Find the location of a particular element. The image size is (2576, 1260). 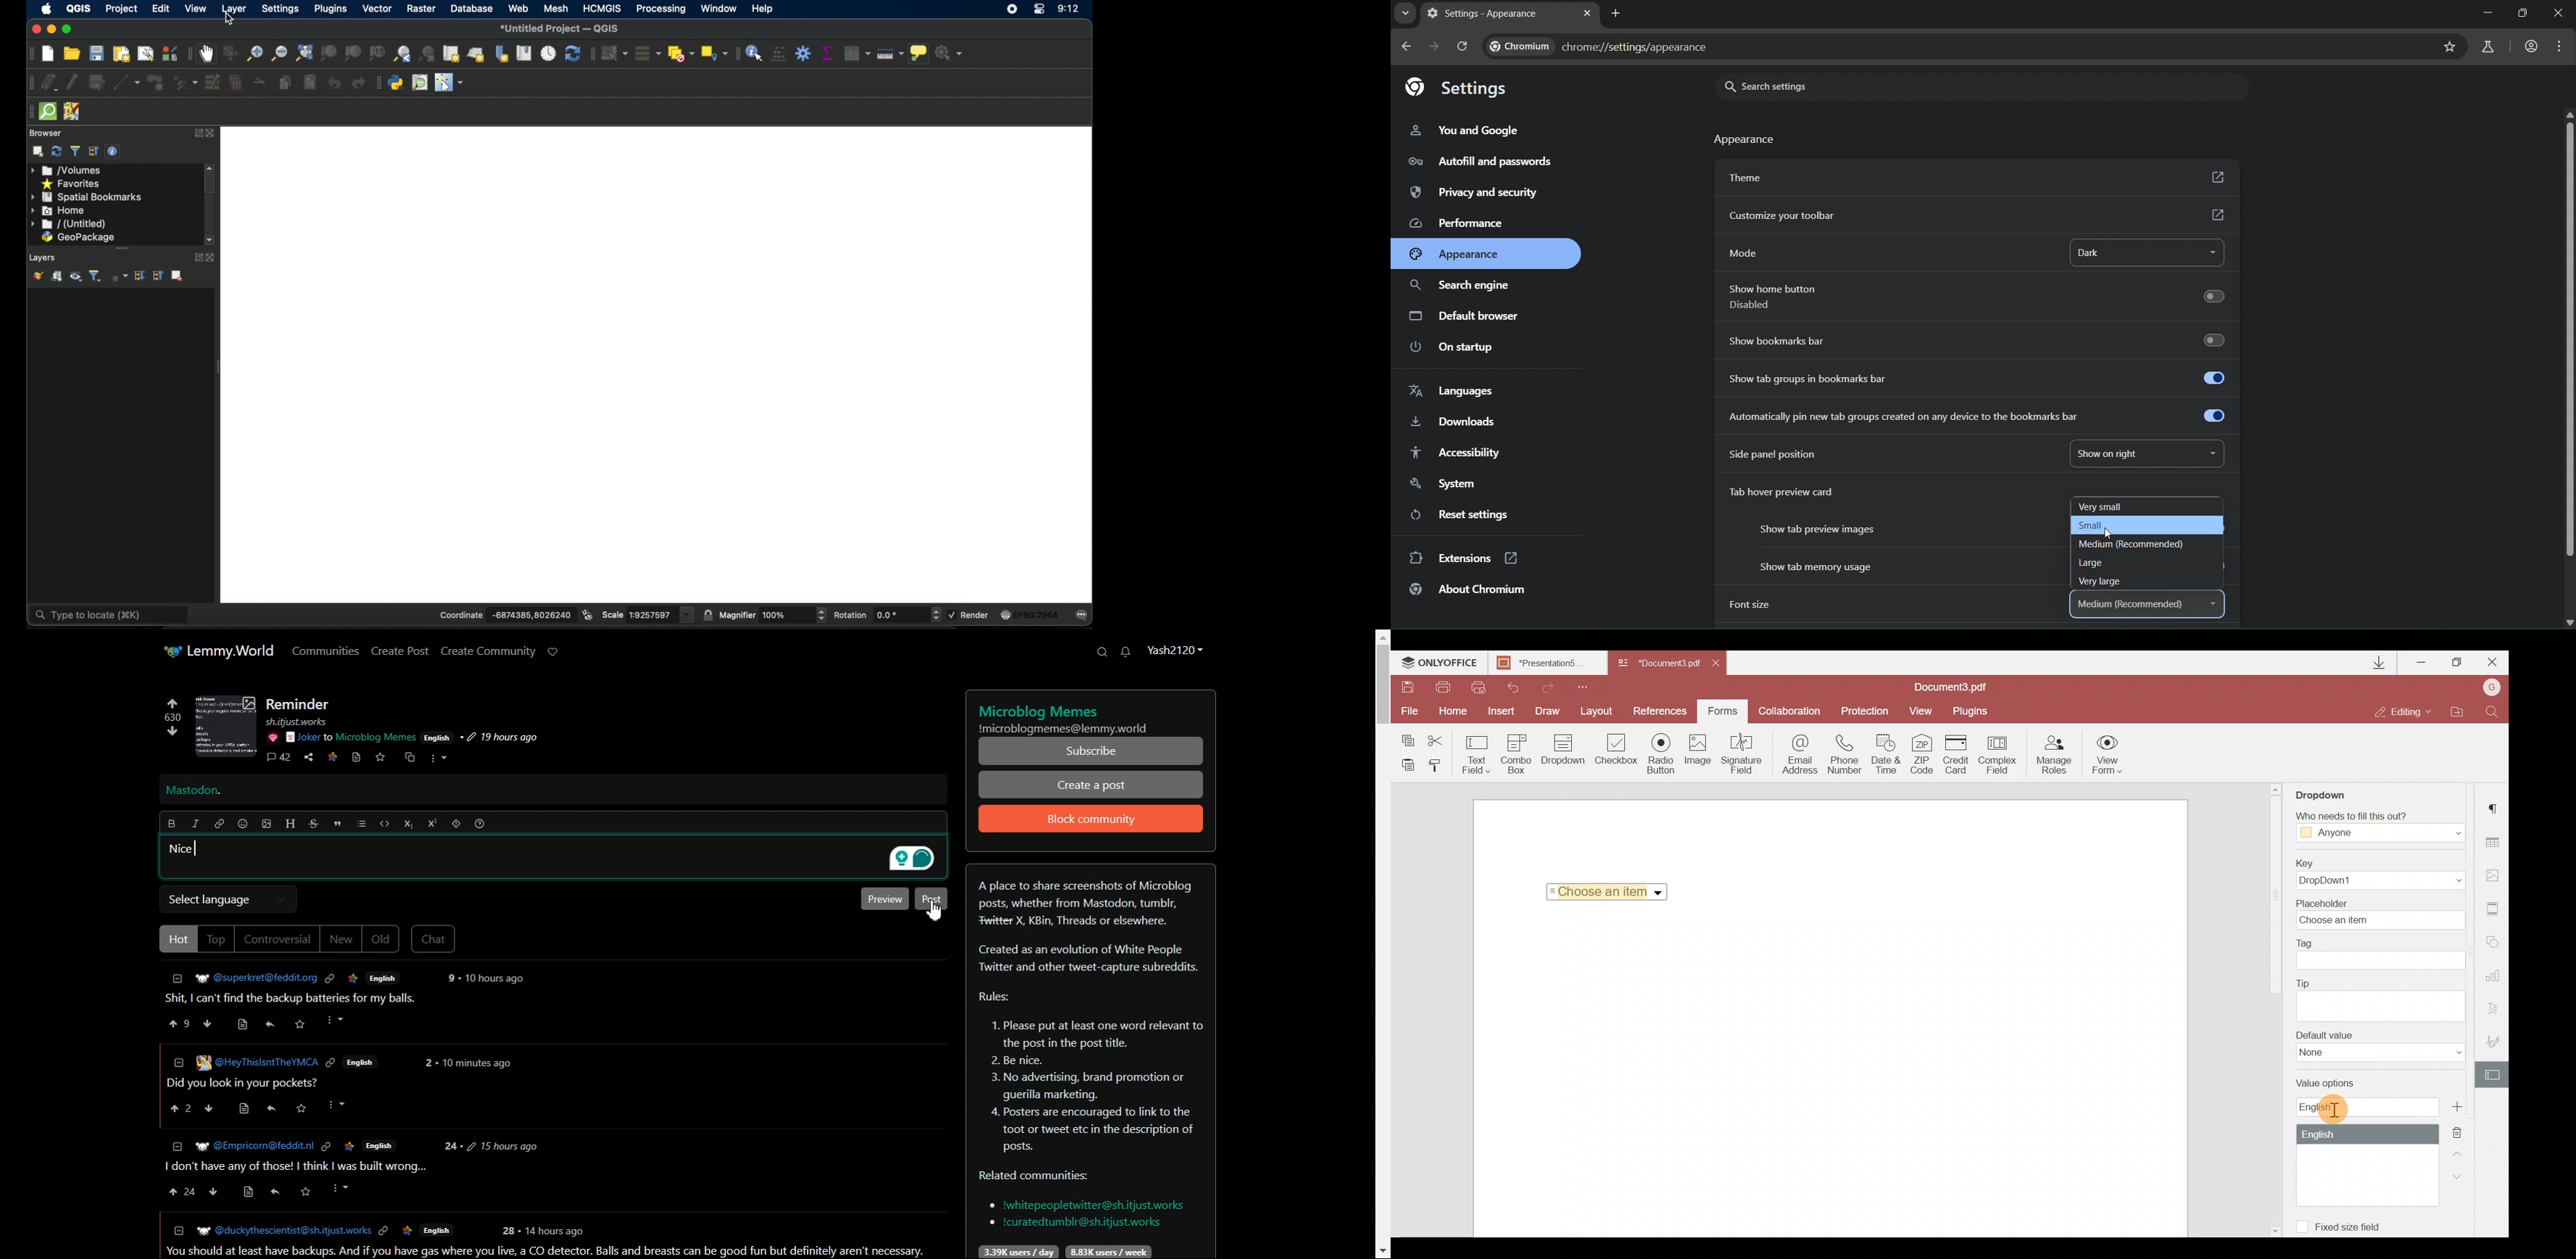

processing is located at coordinates (663, 10).